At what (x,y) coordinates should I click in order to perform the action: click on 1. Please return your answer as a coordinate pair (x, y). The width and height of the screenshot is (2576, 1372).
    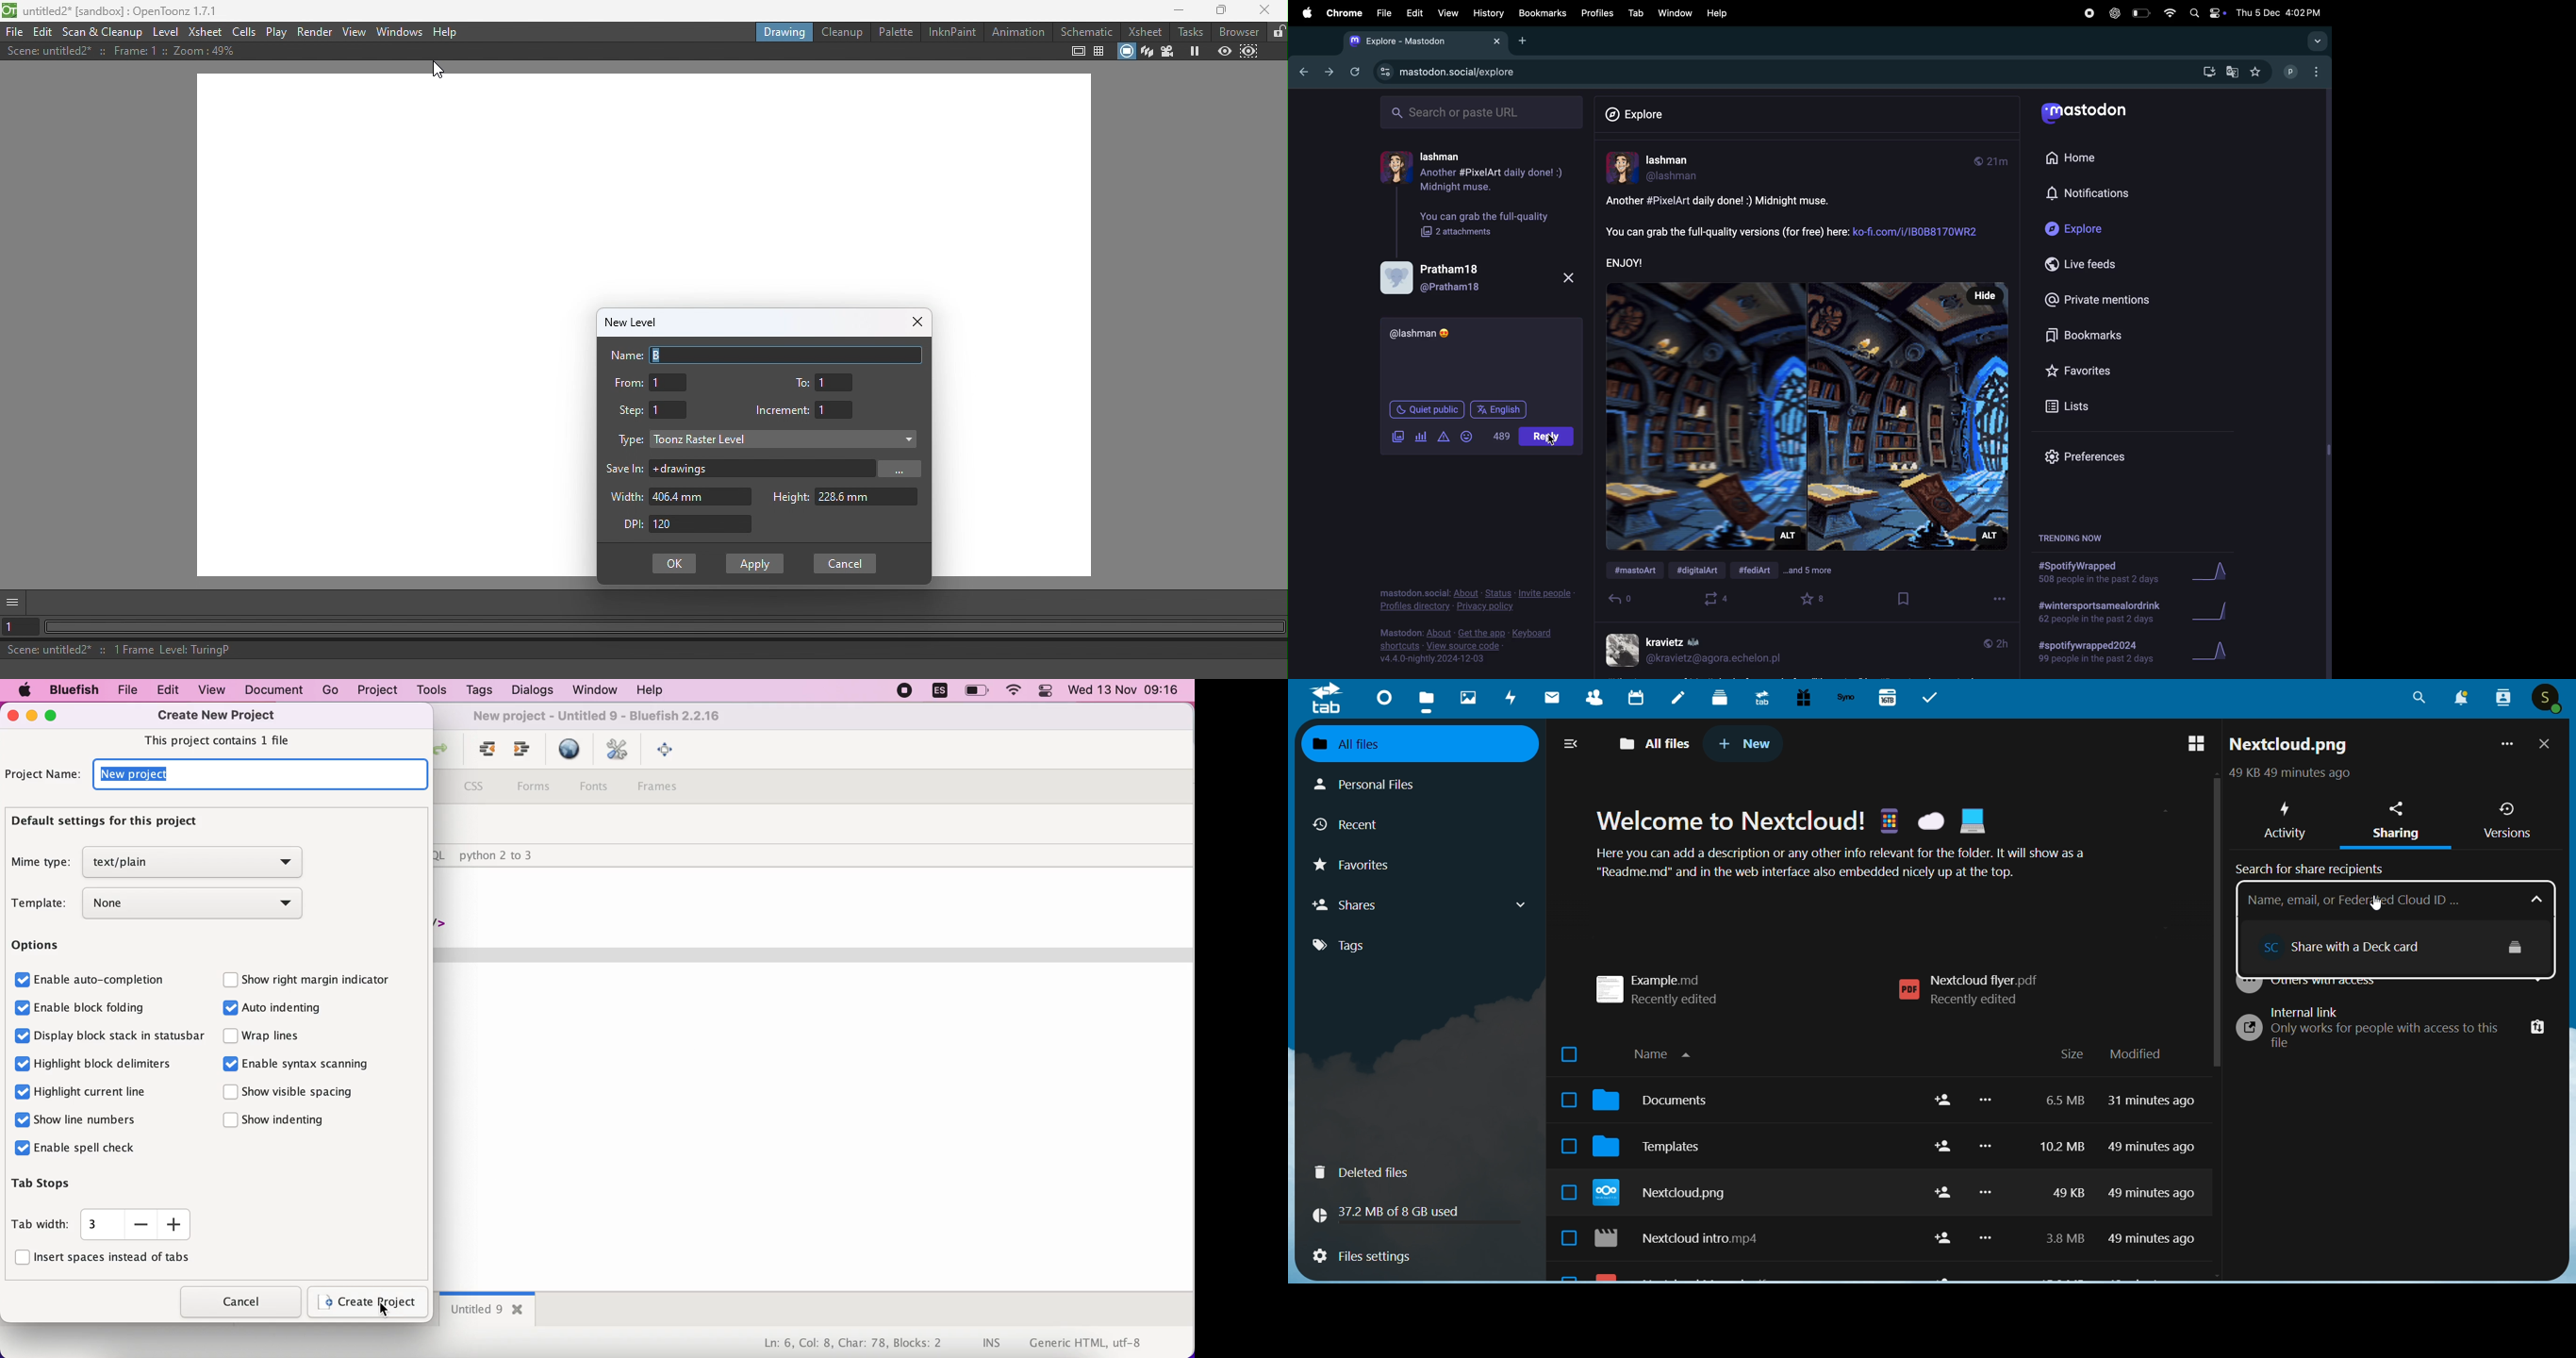
    Looking at the image, I should click on (836, 410).